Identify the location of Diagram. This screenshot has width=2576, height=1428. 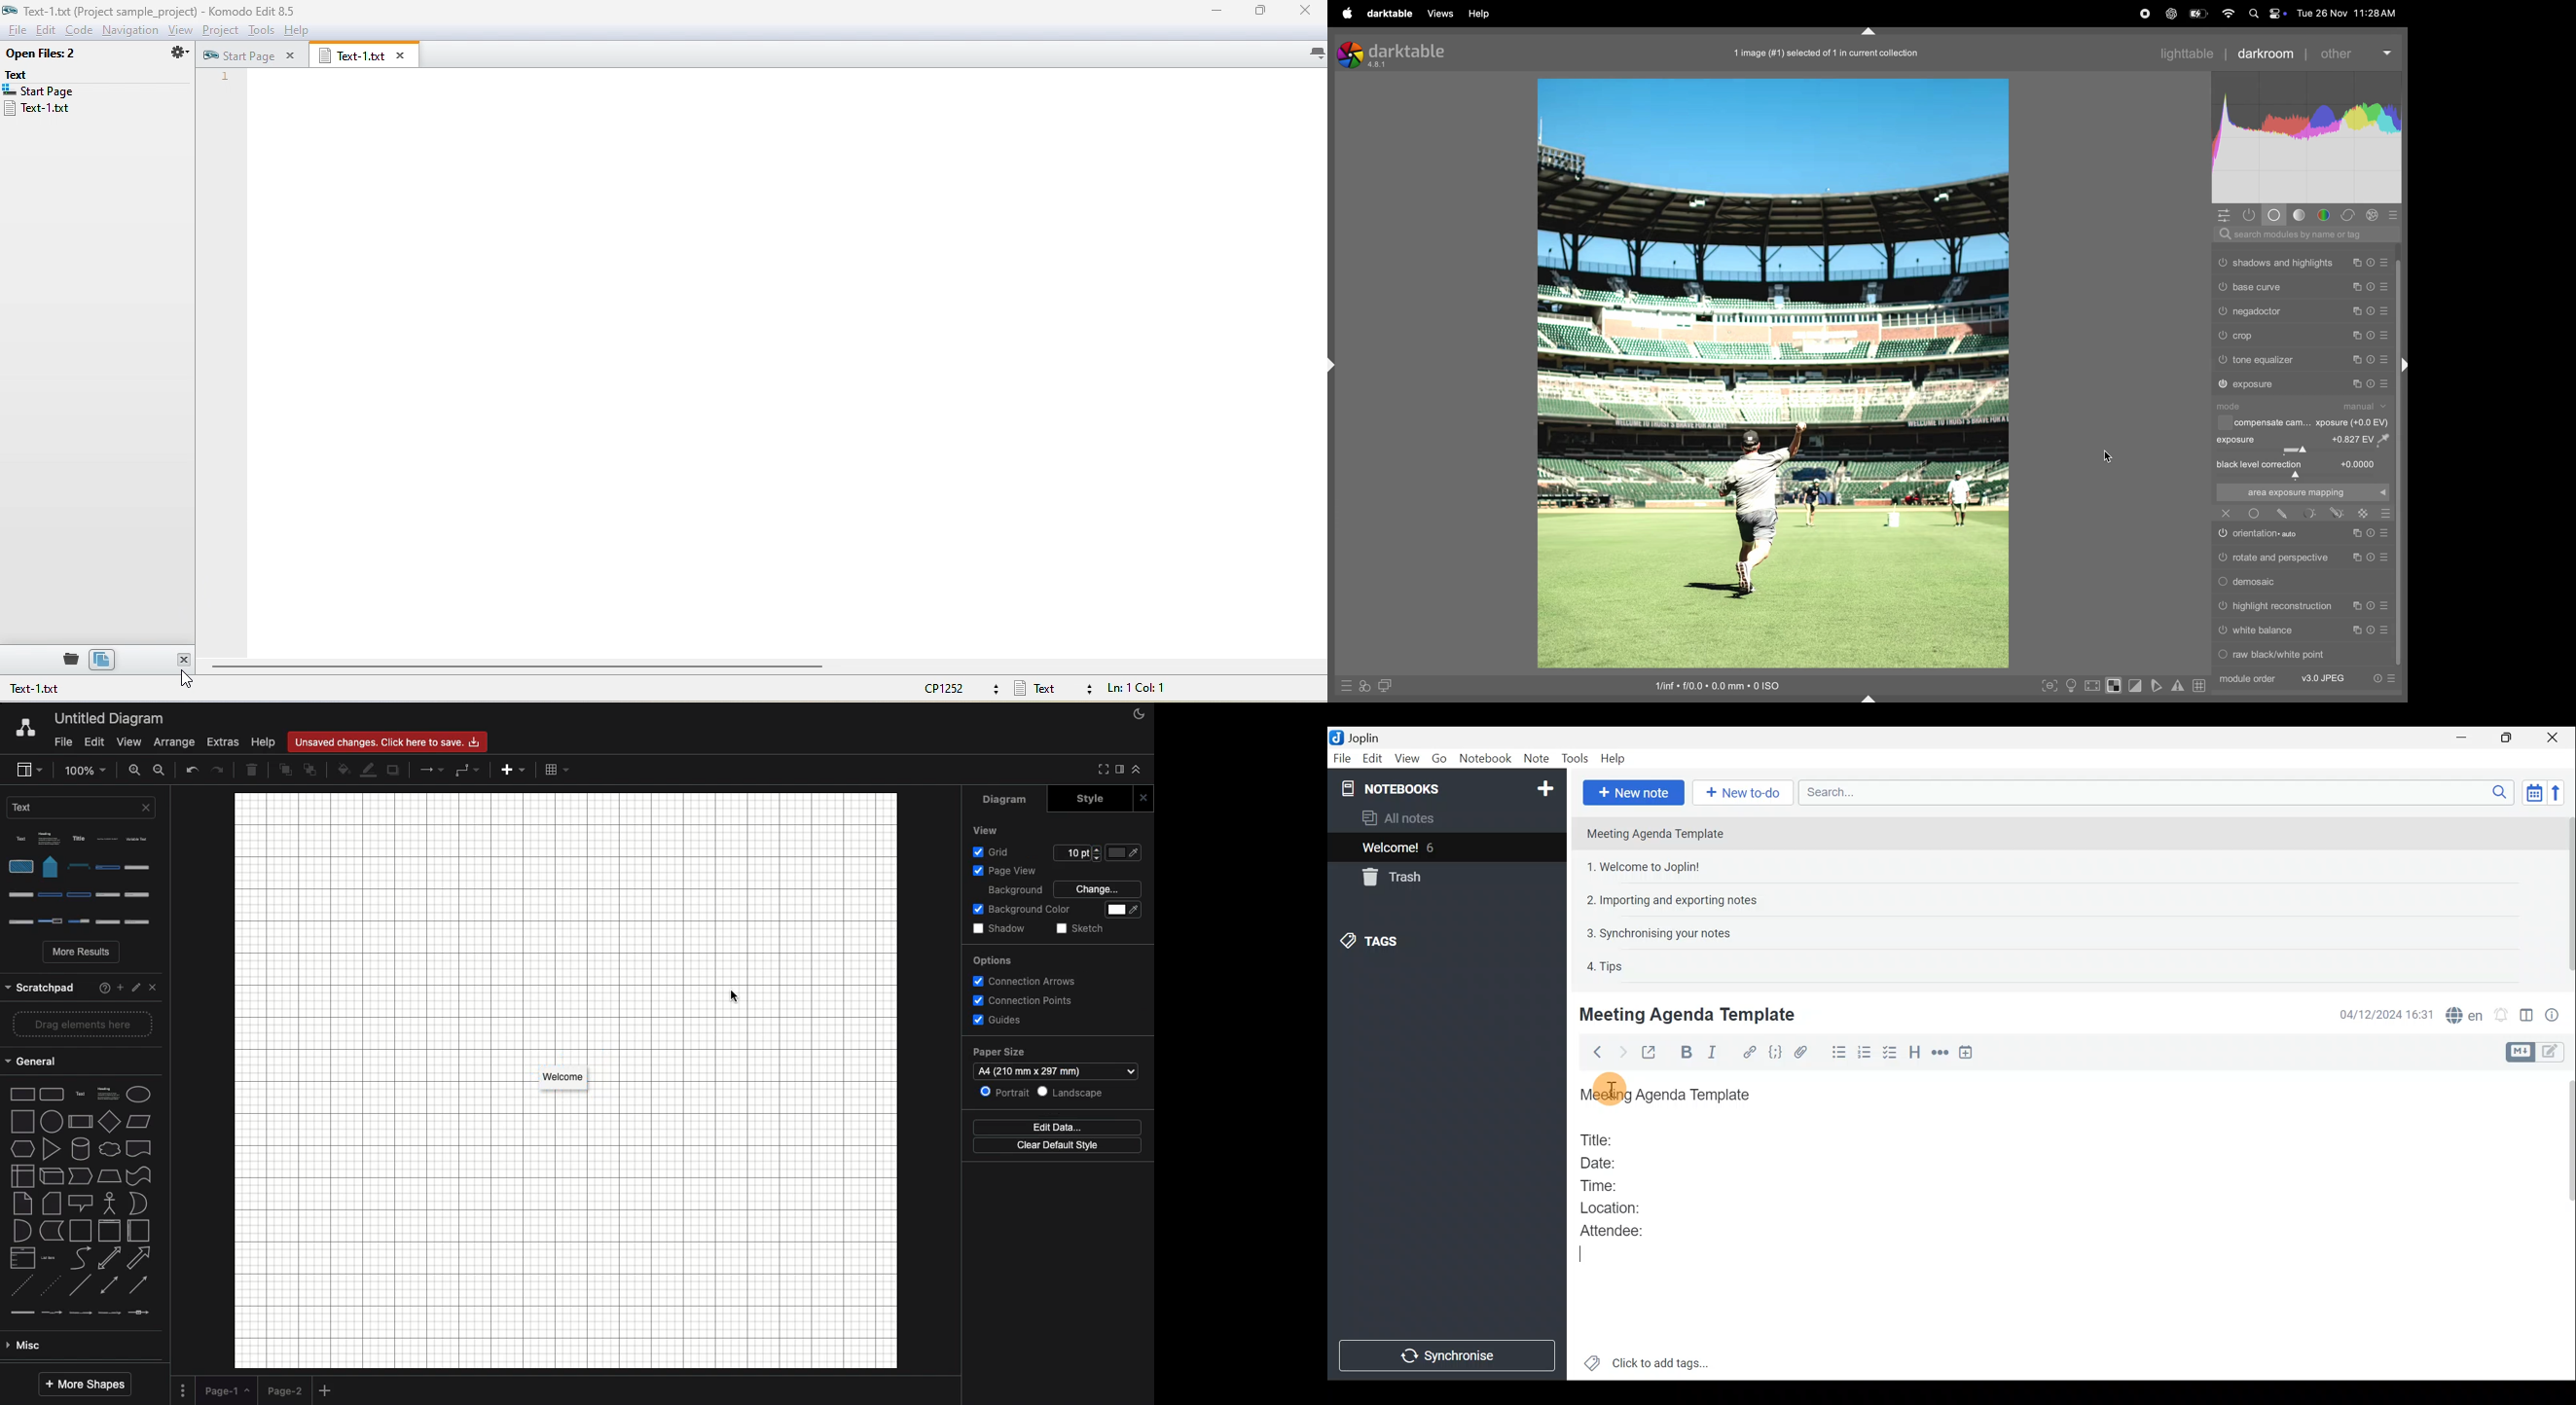
(1004, 800).